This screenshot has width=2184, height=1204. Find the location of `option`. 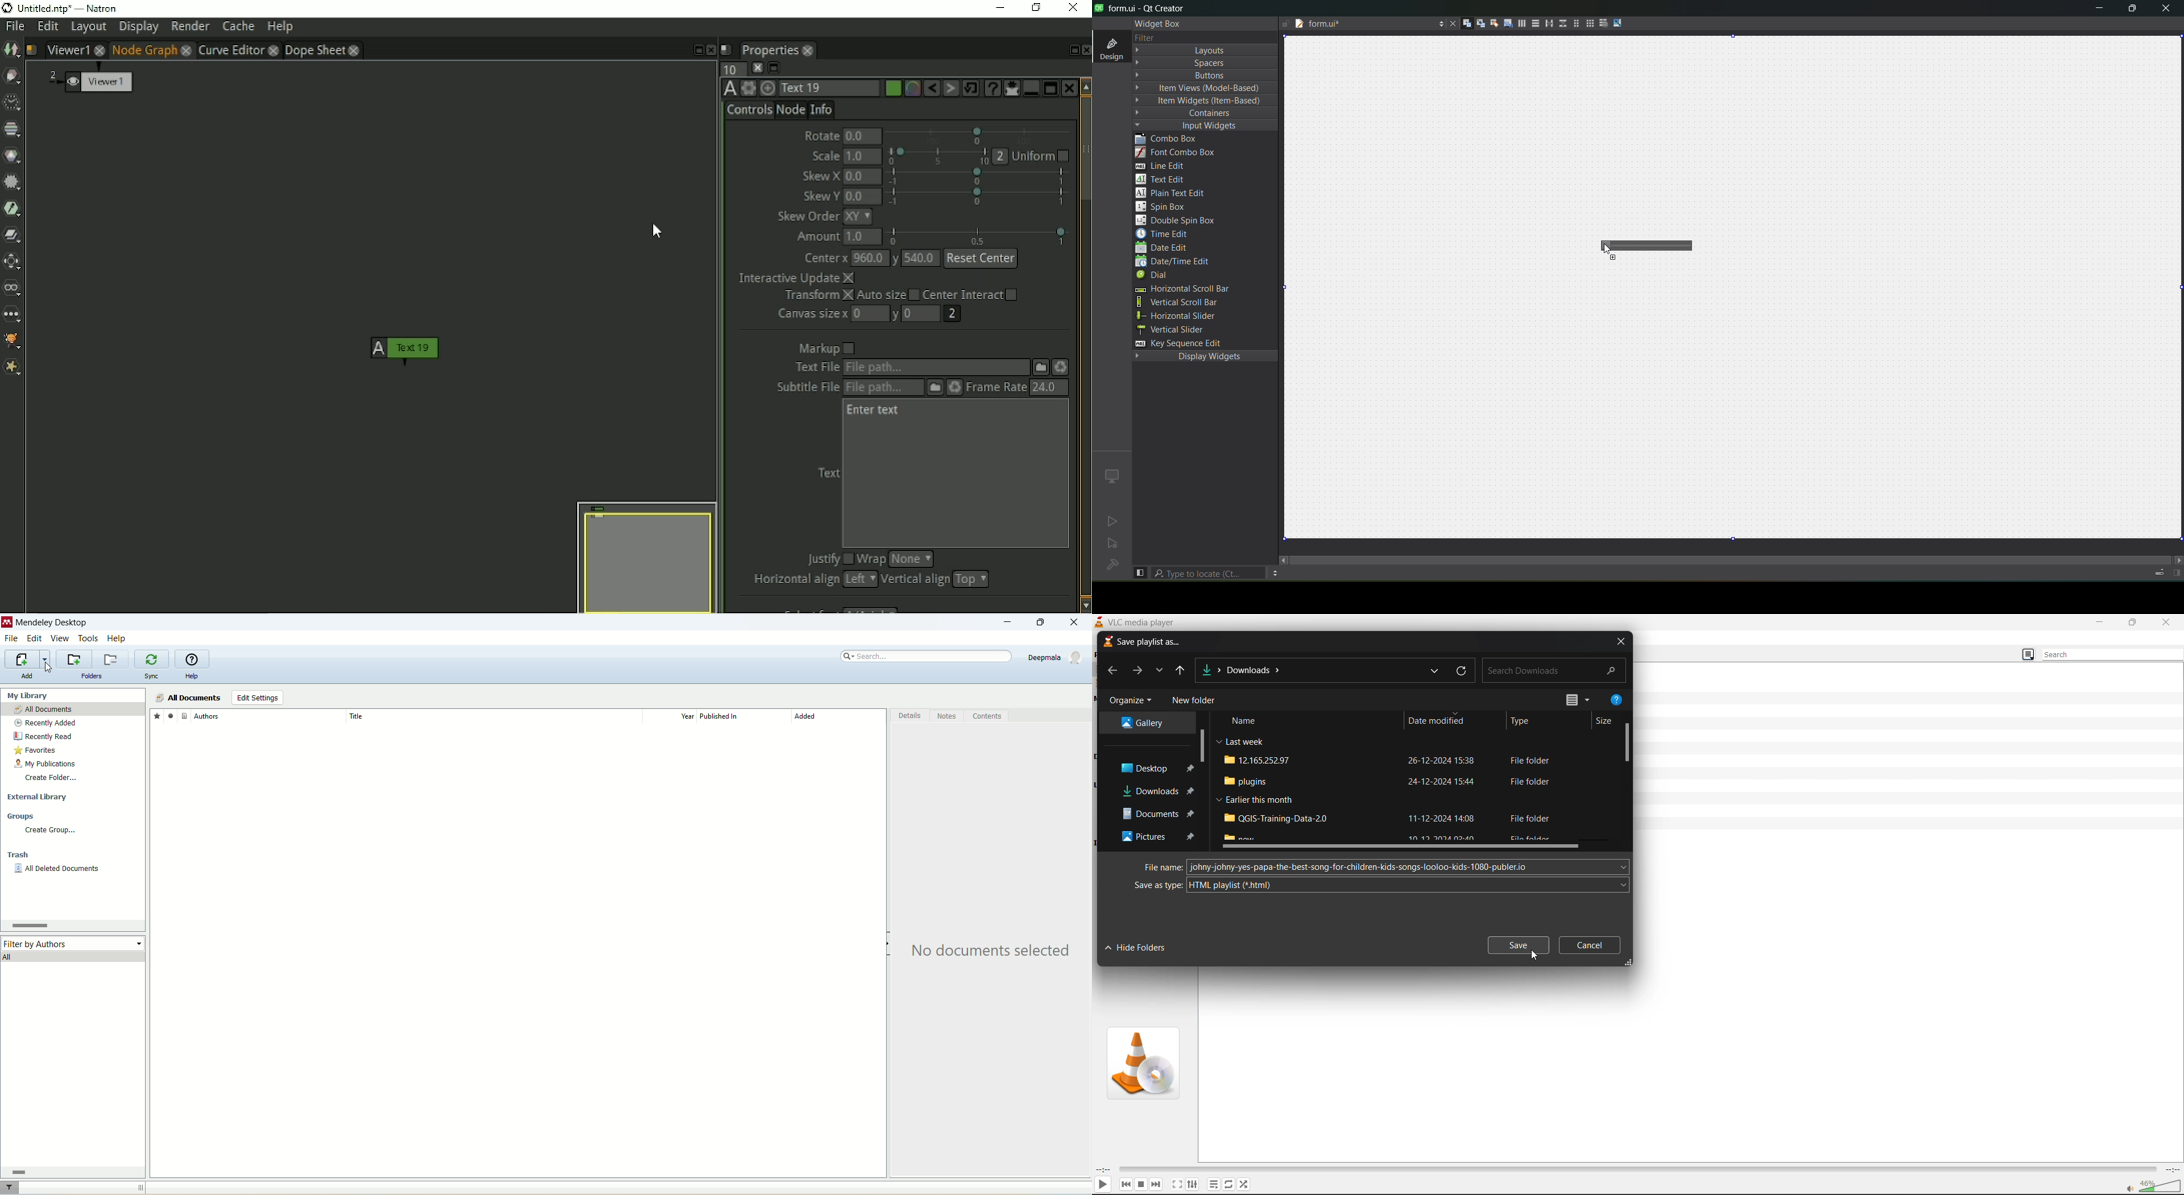

option is located at coordinates (1276, 574).